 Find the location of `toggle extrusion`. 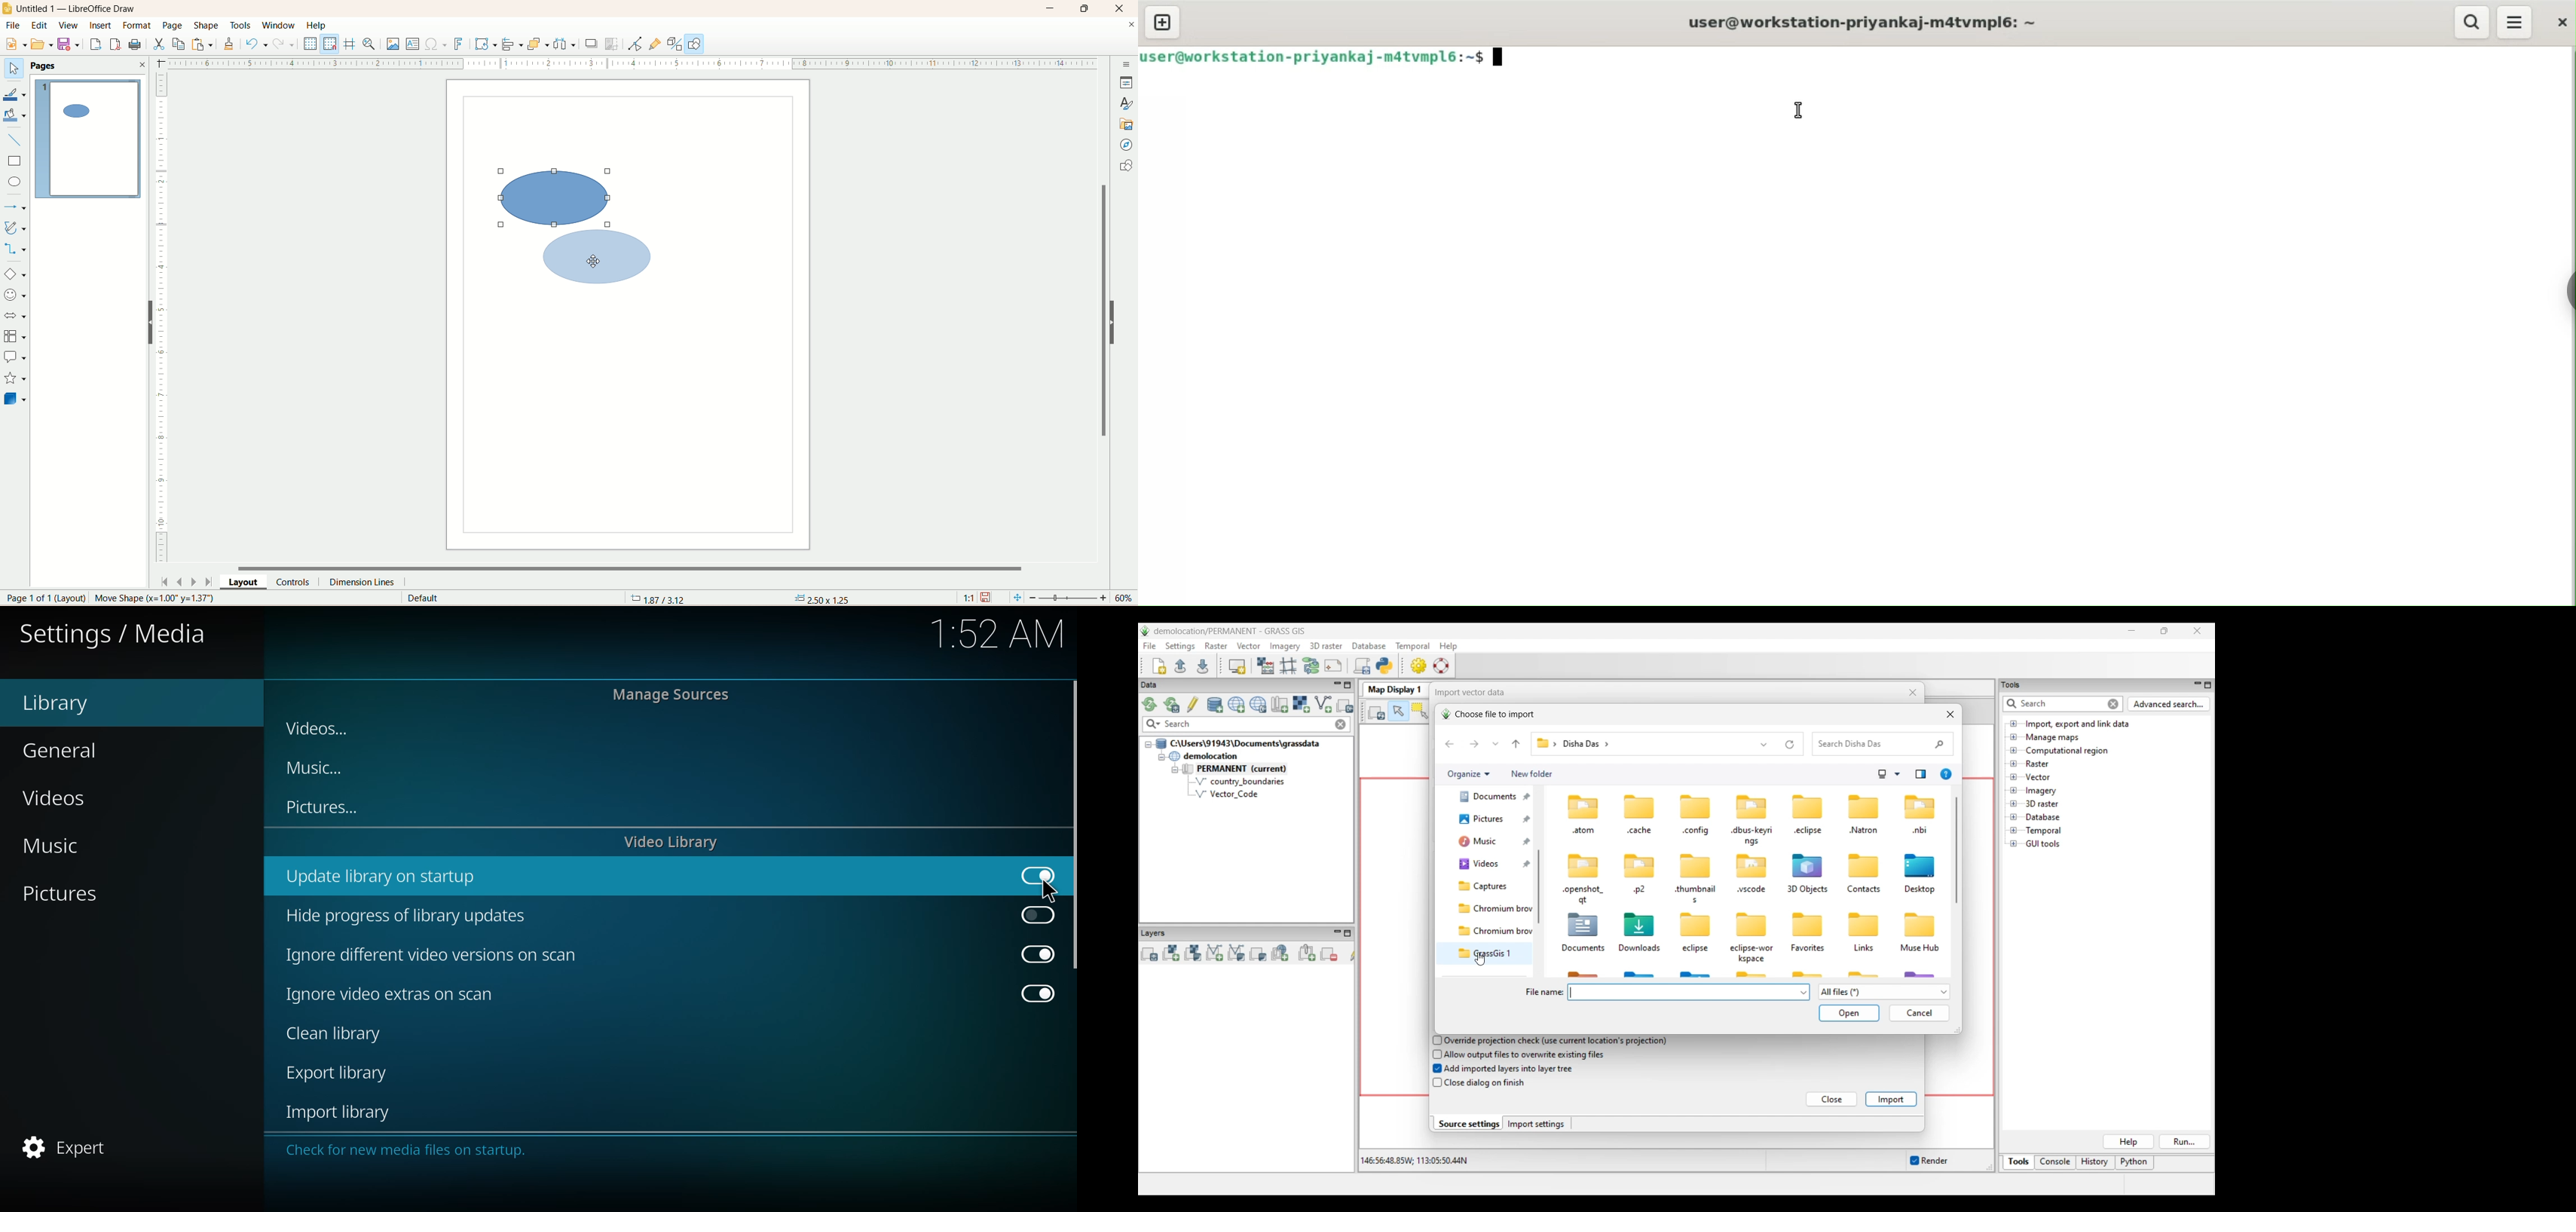

toggle extrusion is located at coordinates (676, 44).